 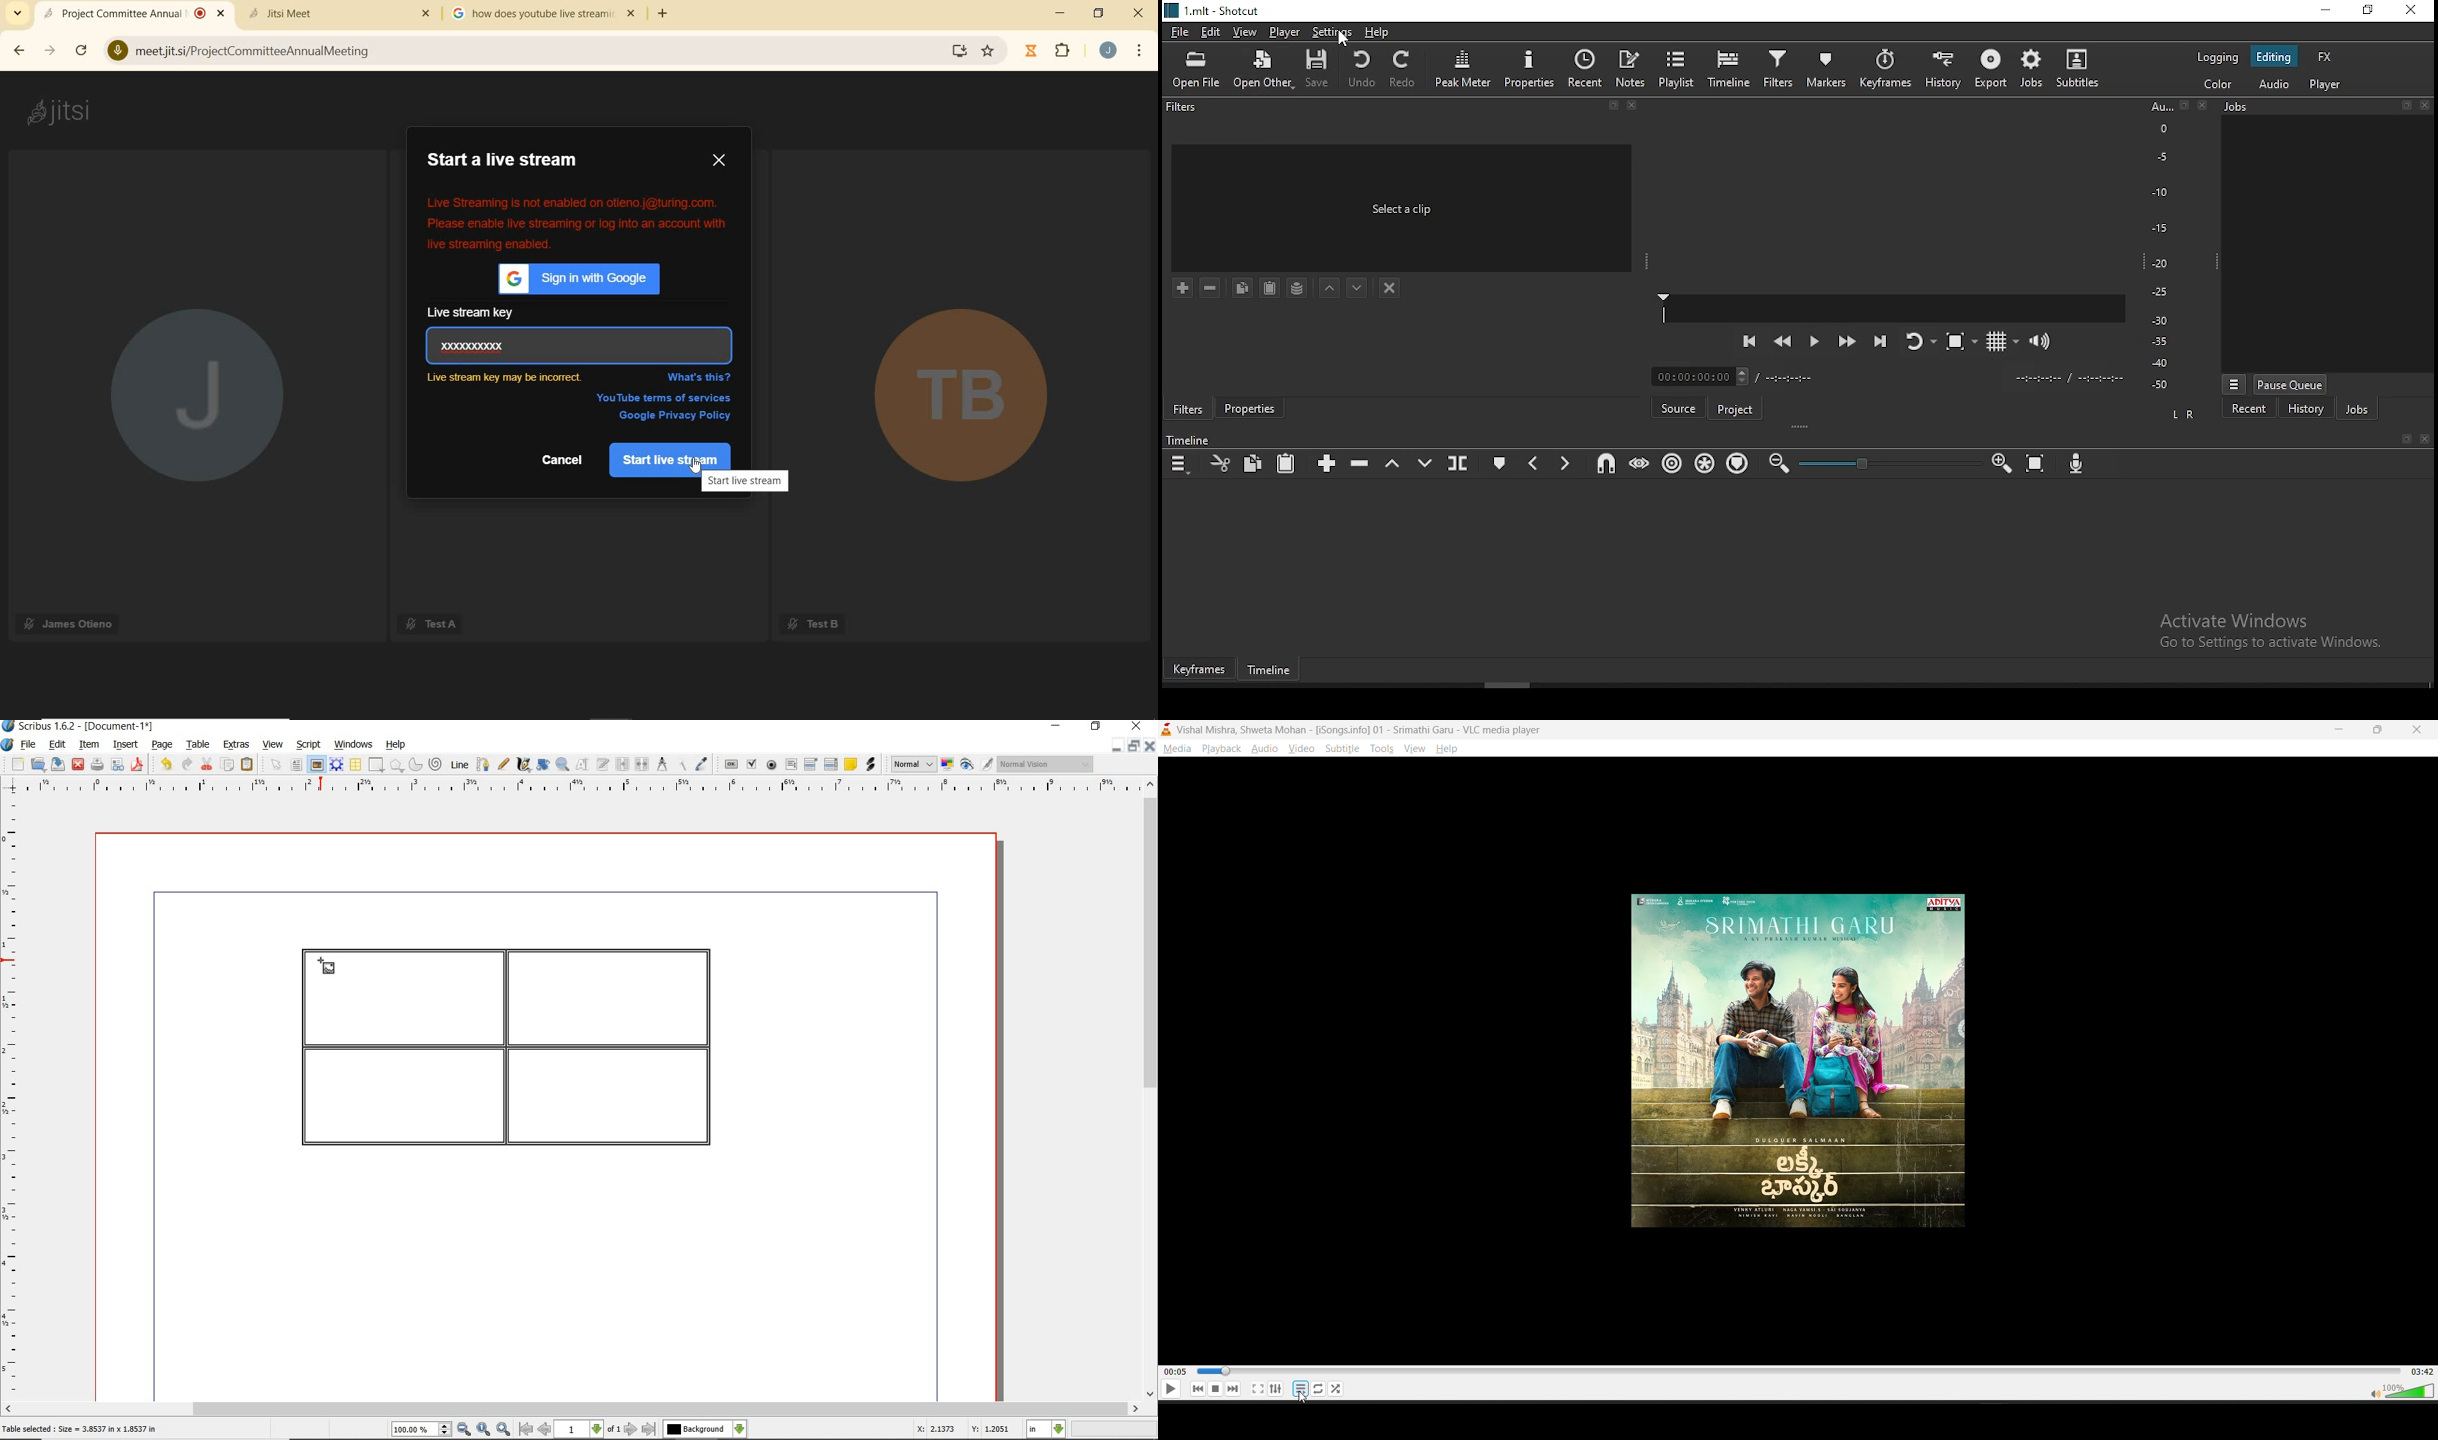 What do you see at coordinates (1301, 748) in the screenshot?
I see `video` at bounding box center [1301, 748].